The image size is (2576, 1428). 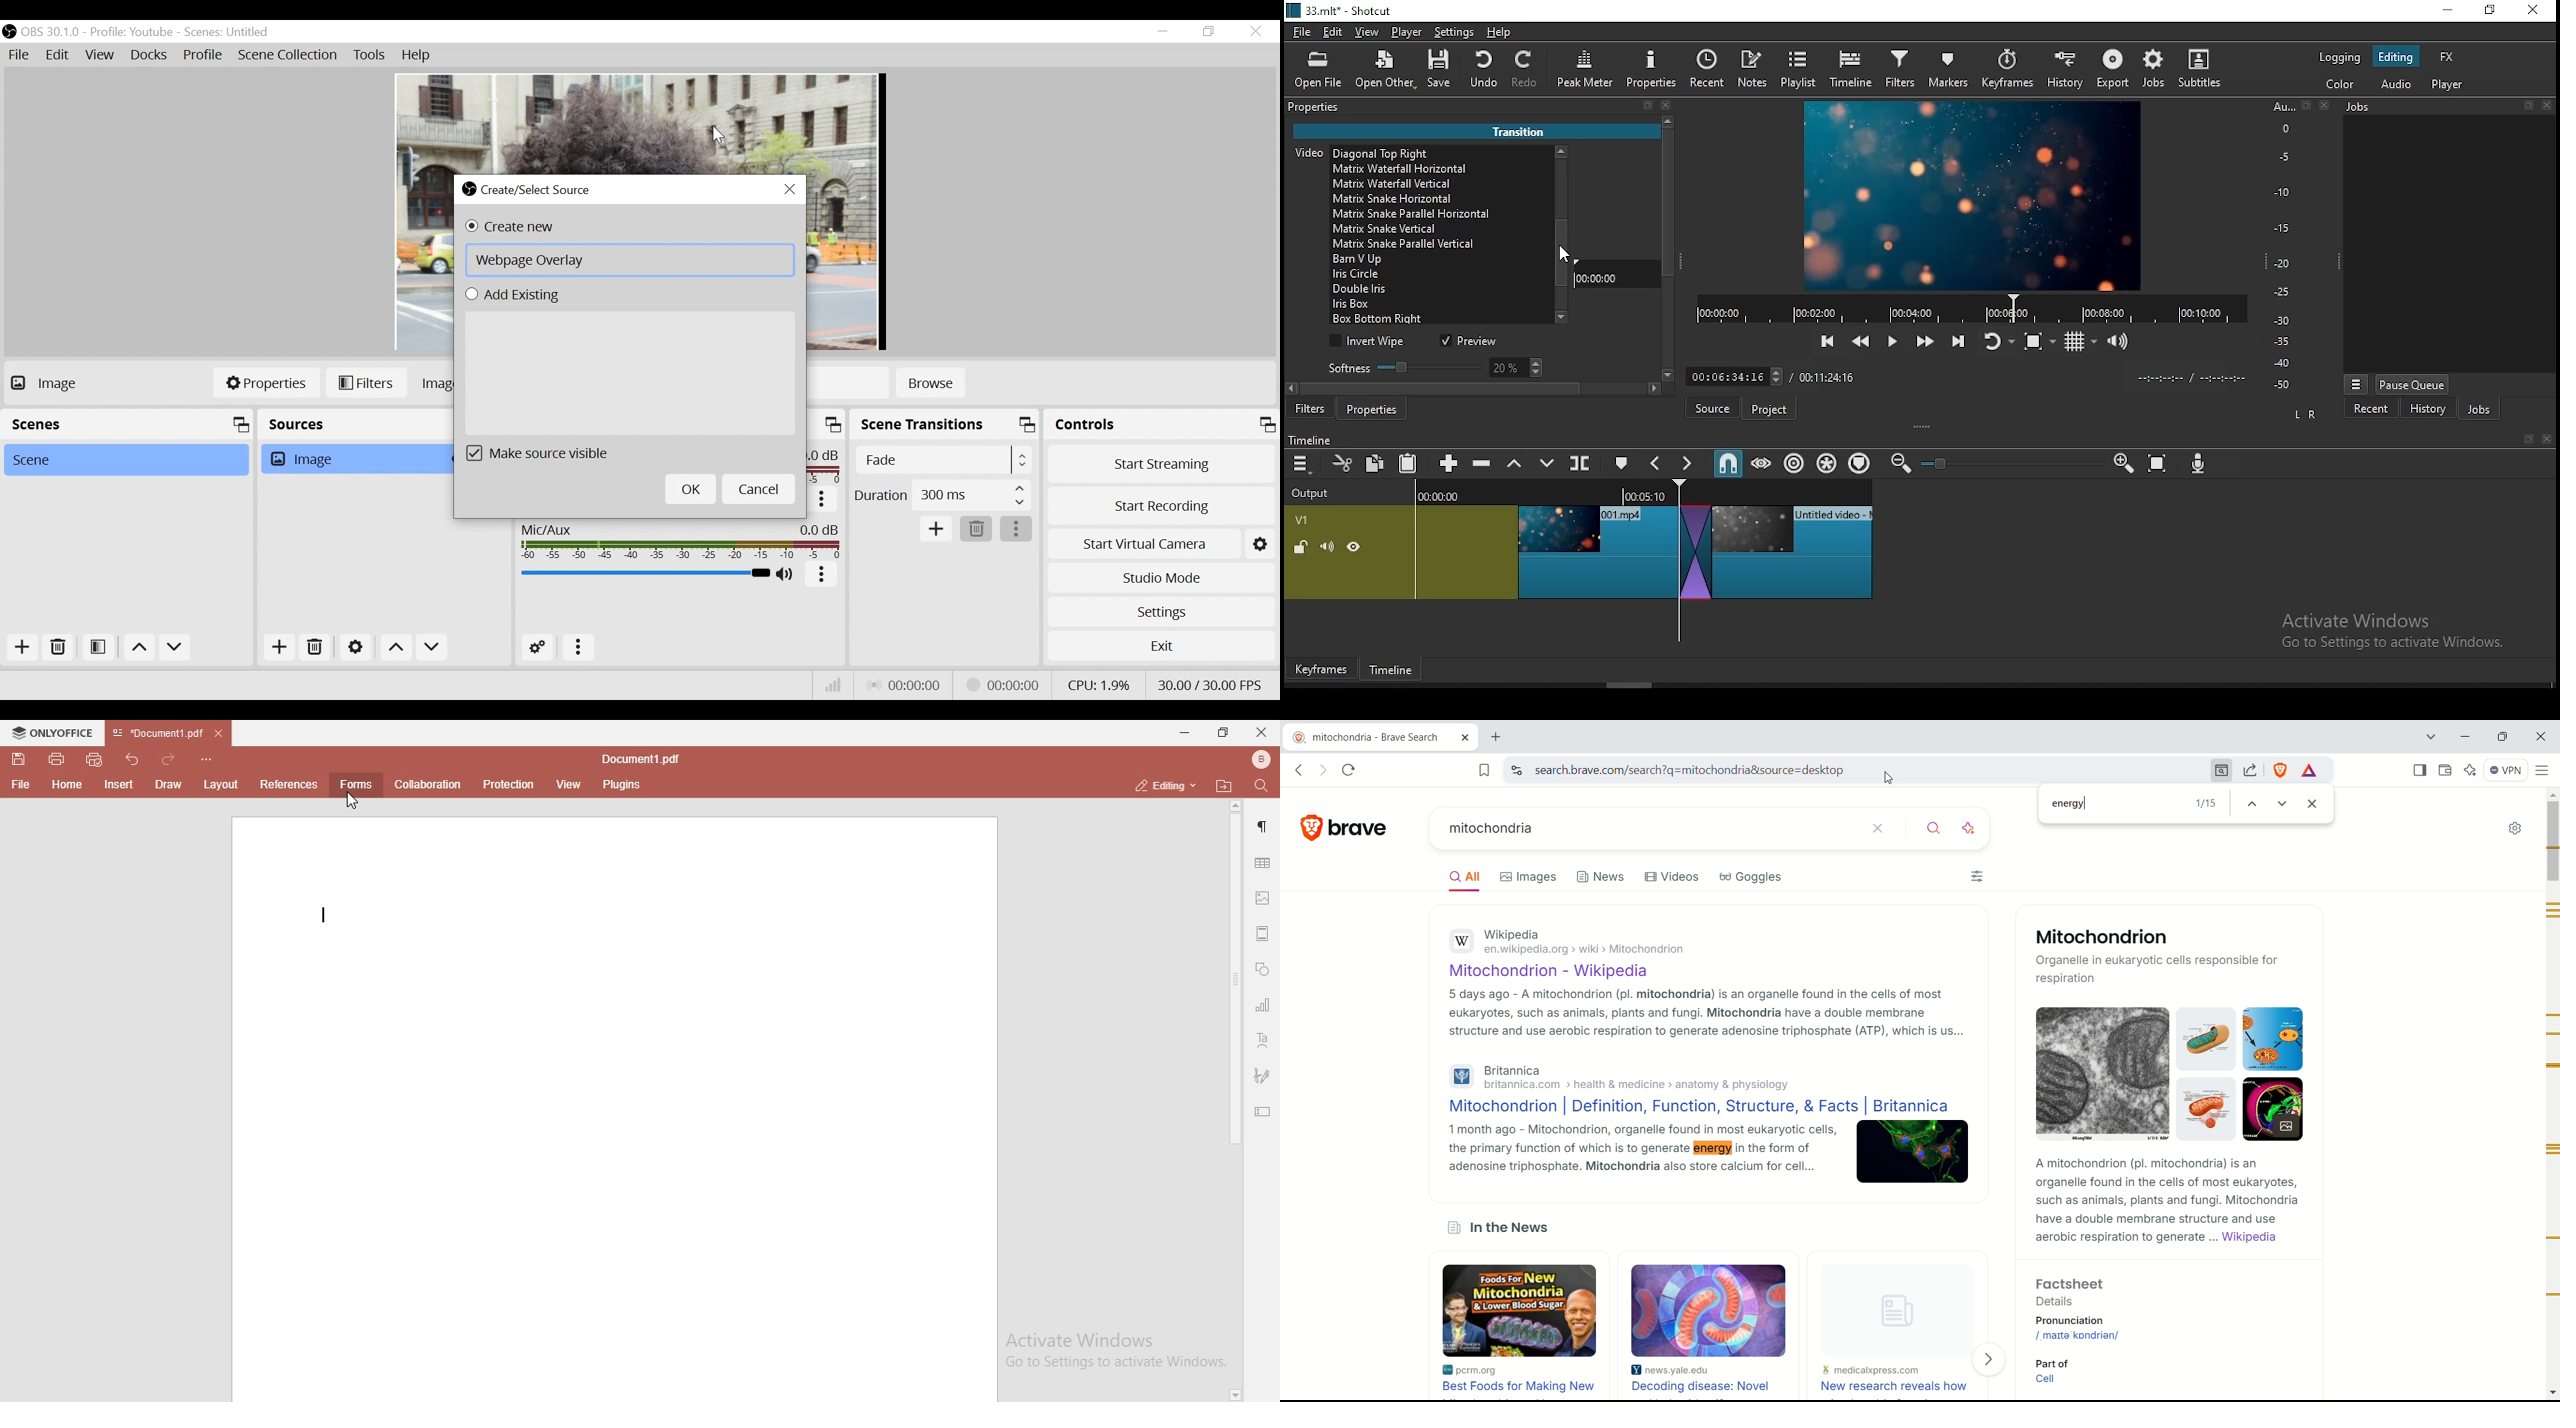 What do you see at coordinates (342, 426) in the screenshot?
I see `Sources` at bounding box center [342, 426].